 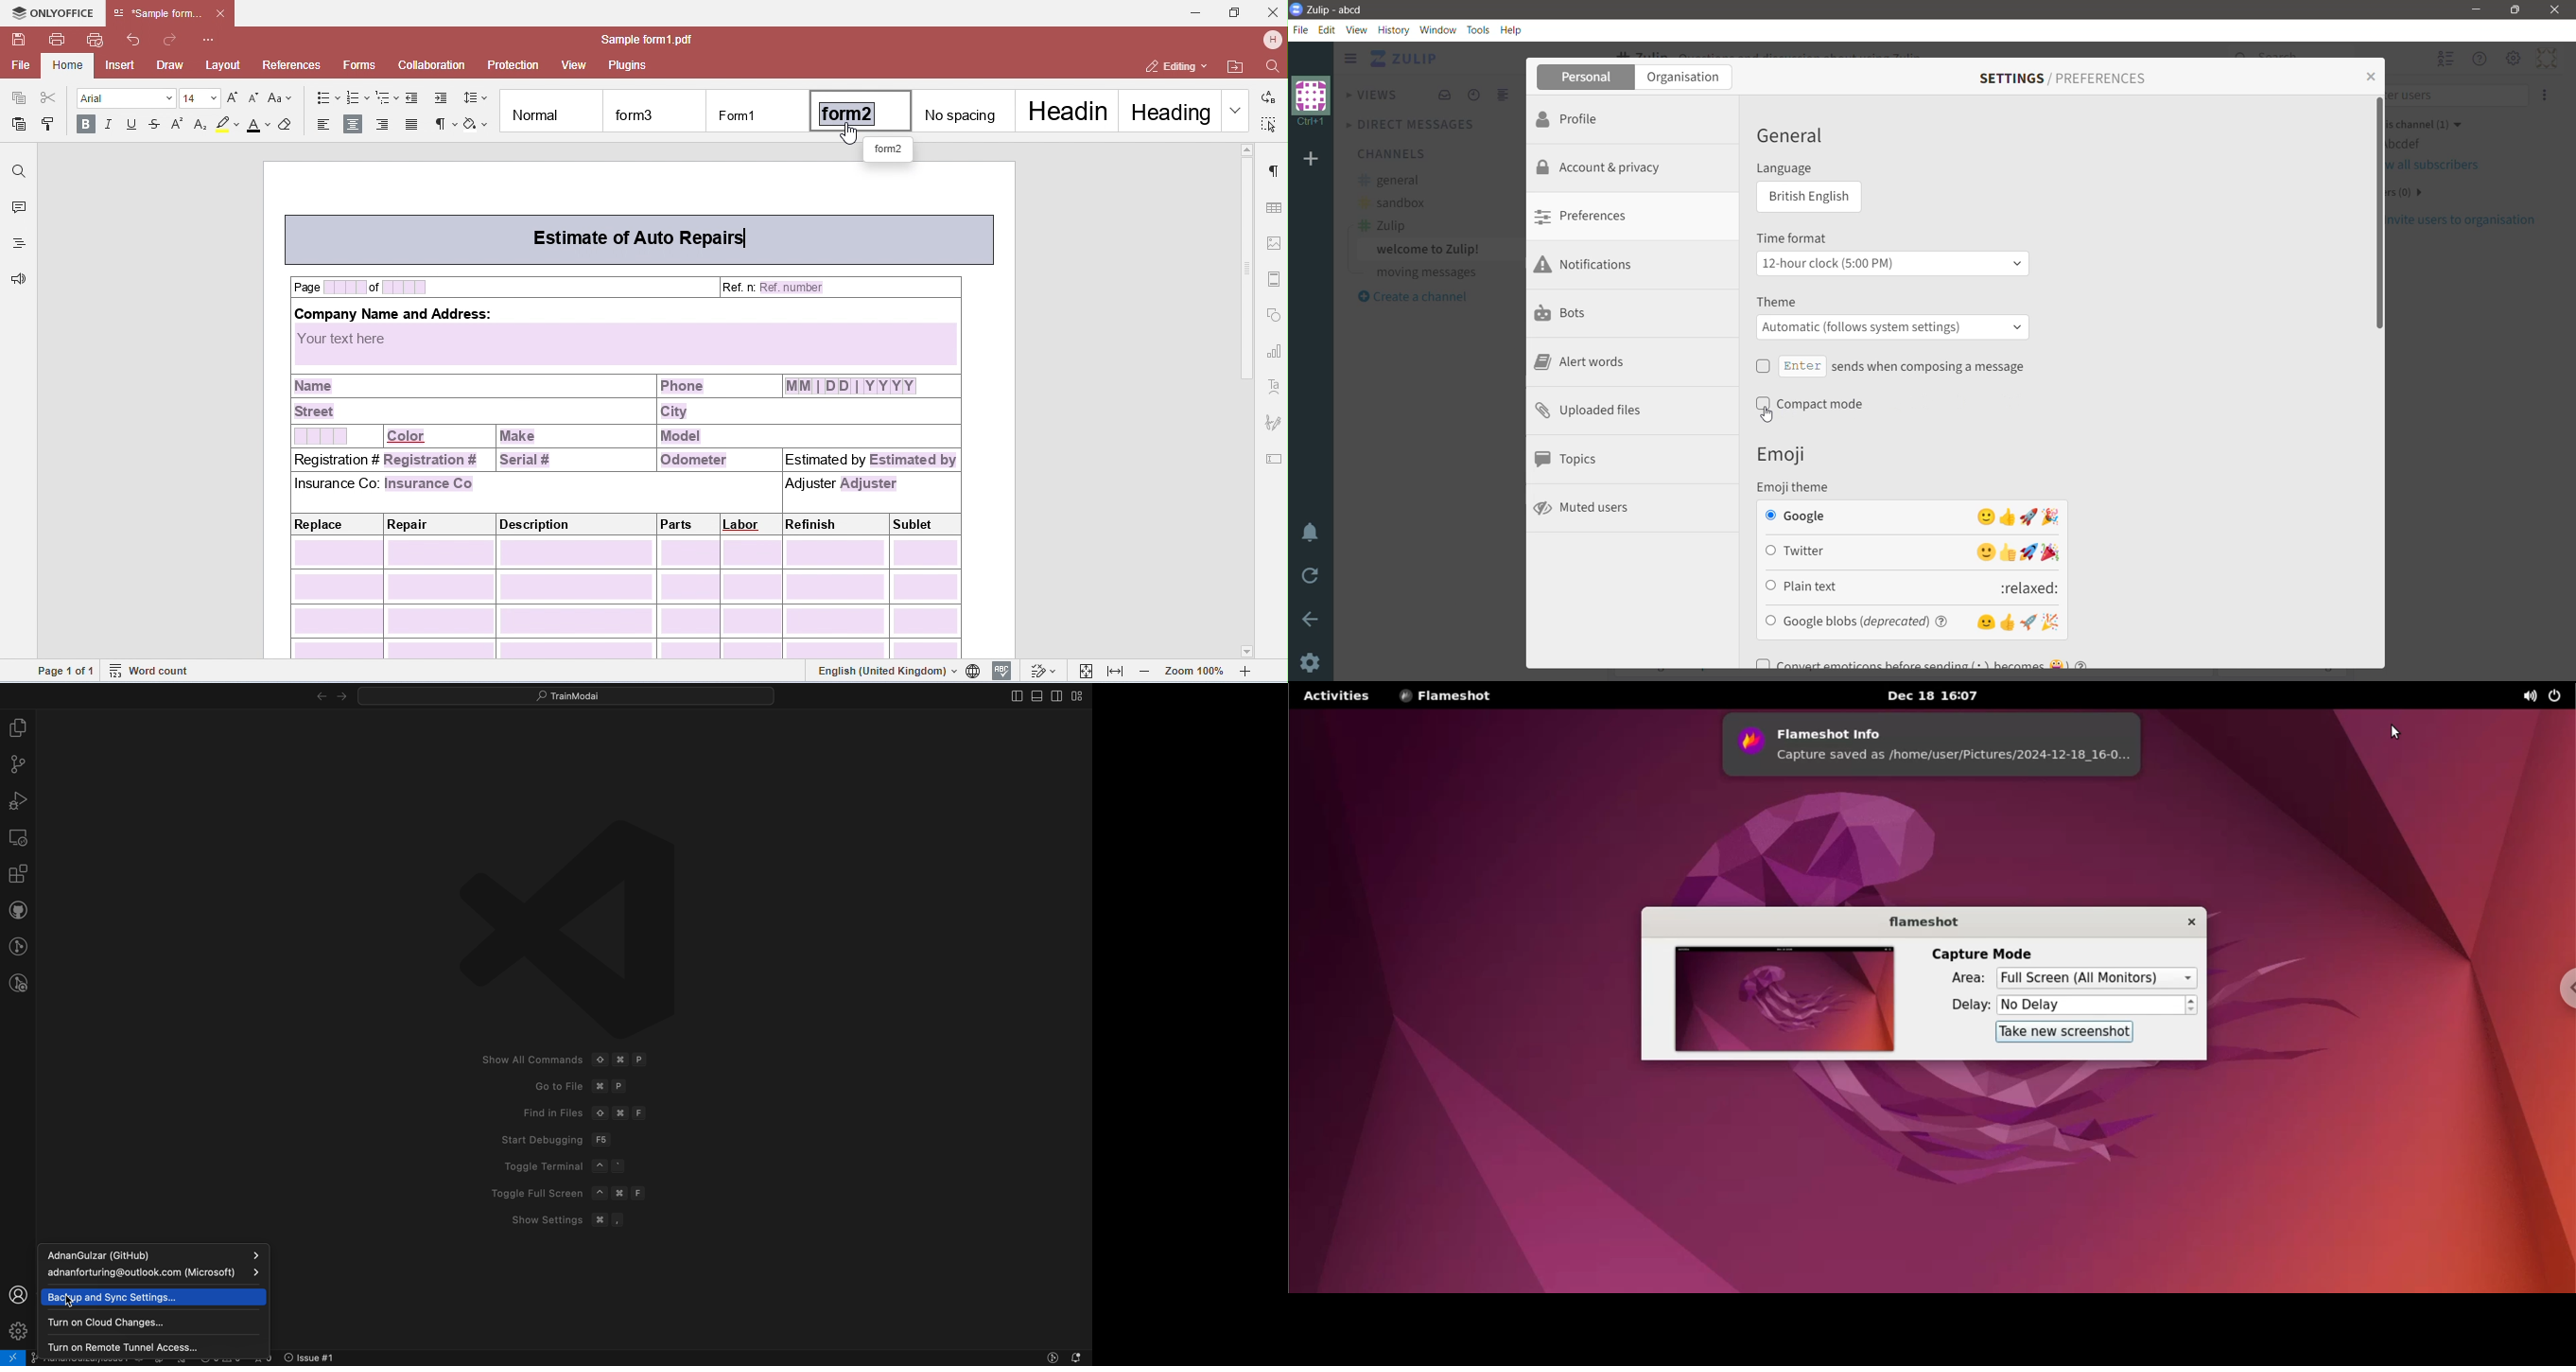 What do you see at coordinates (1391, 201) in the screenshot?
I see `sandbox` at bounding box center [1391, 201].